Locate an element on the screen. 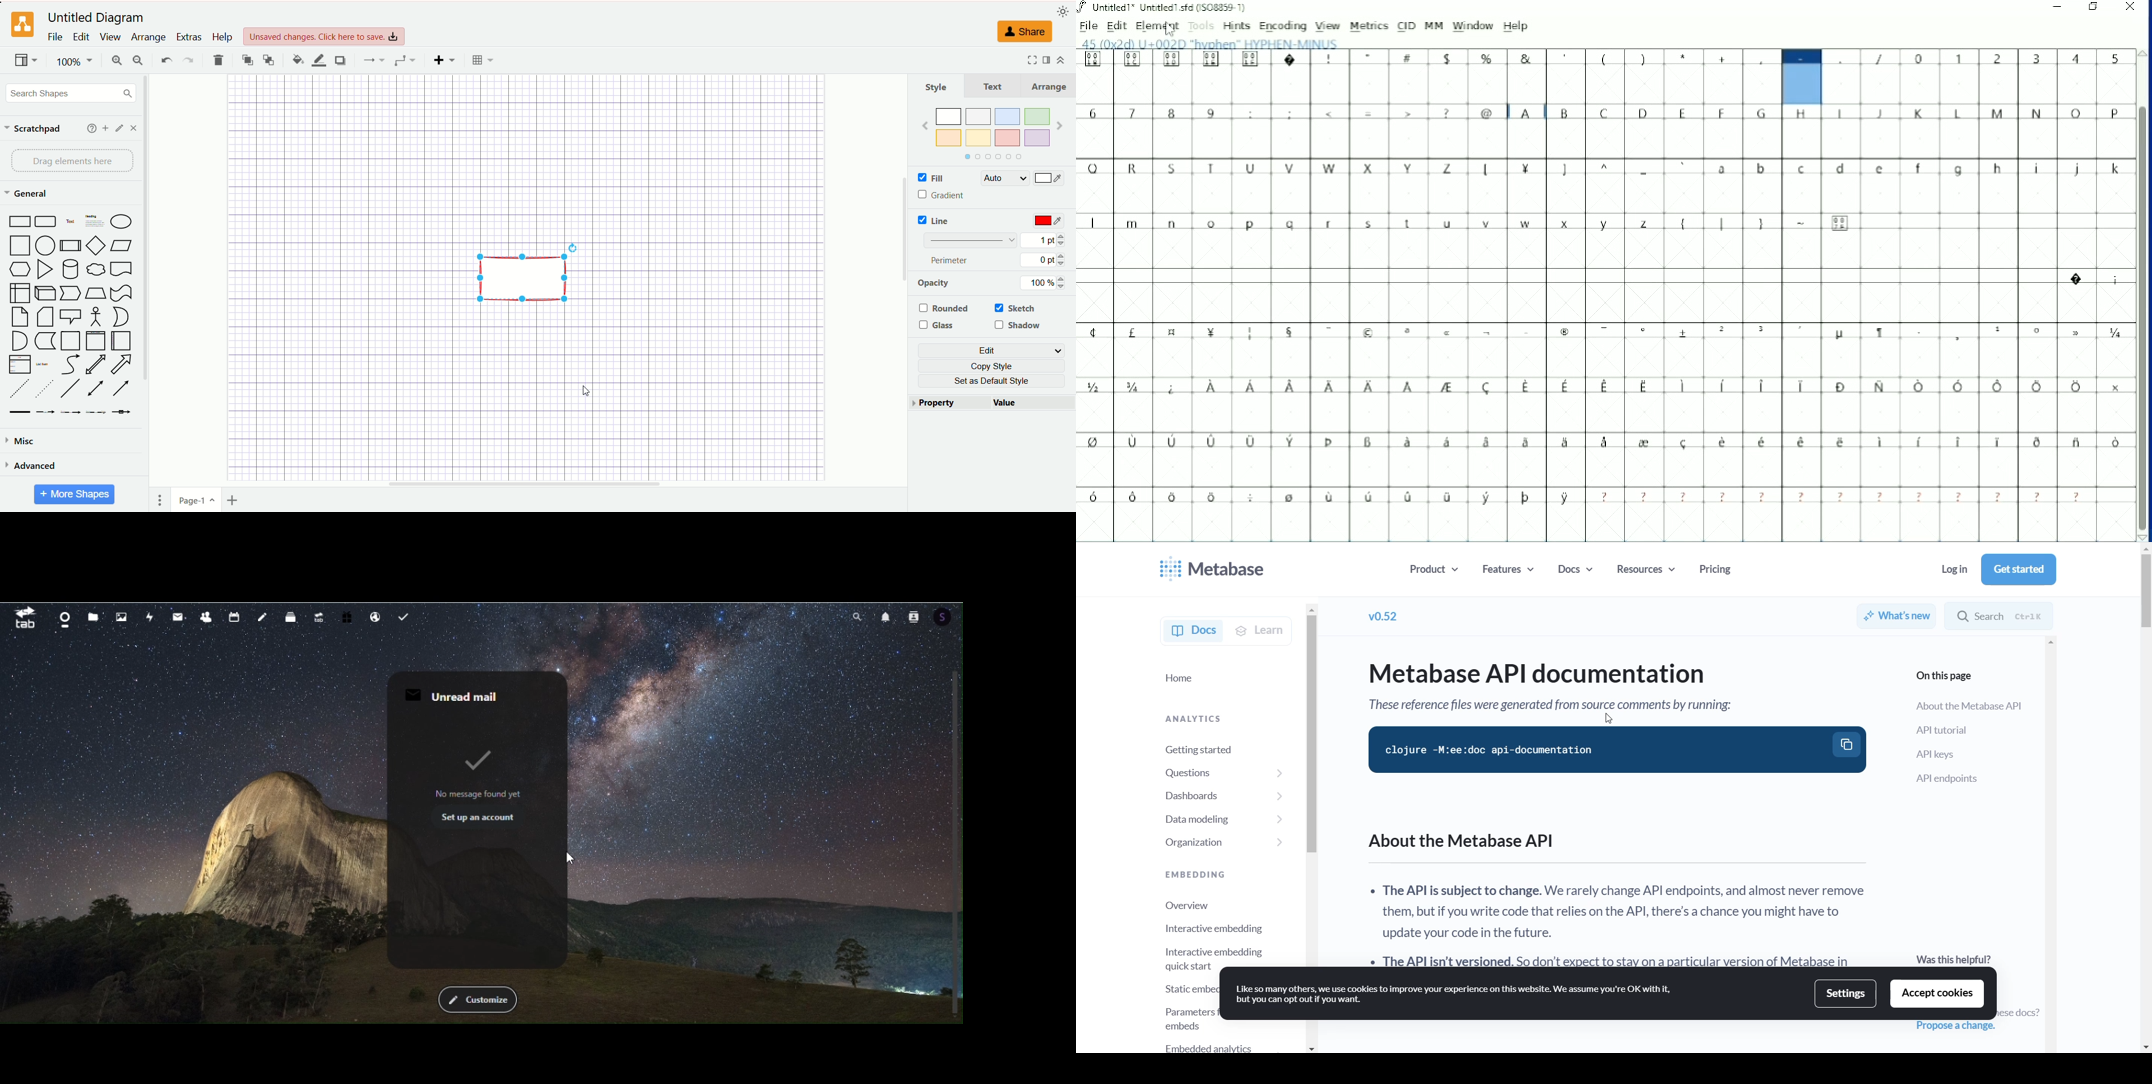 The height and width of the screenshot is (1092, 2156). add is located at coordinates (104, 127).